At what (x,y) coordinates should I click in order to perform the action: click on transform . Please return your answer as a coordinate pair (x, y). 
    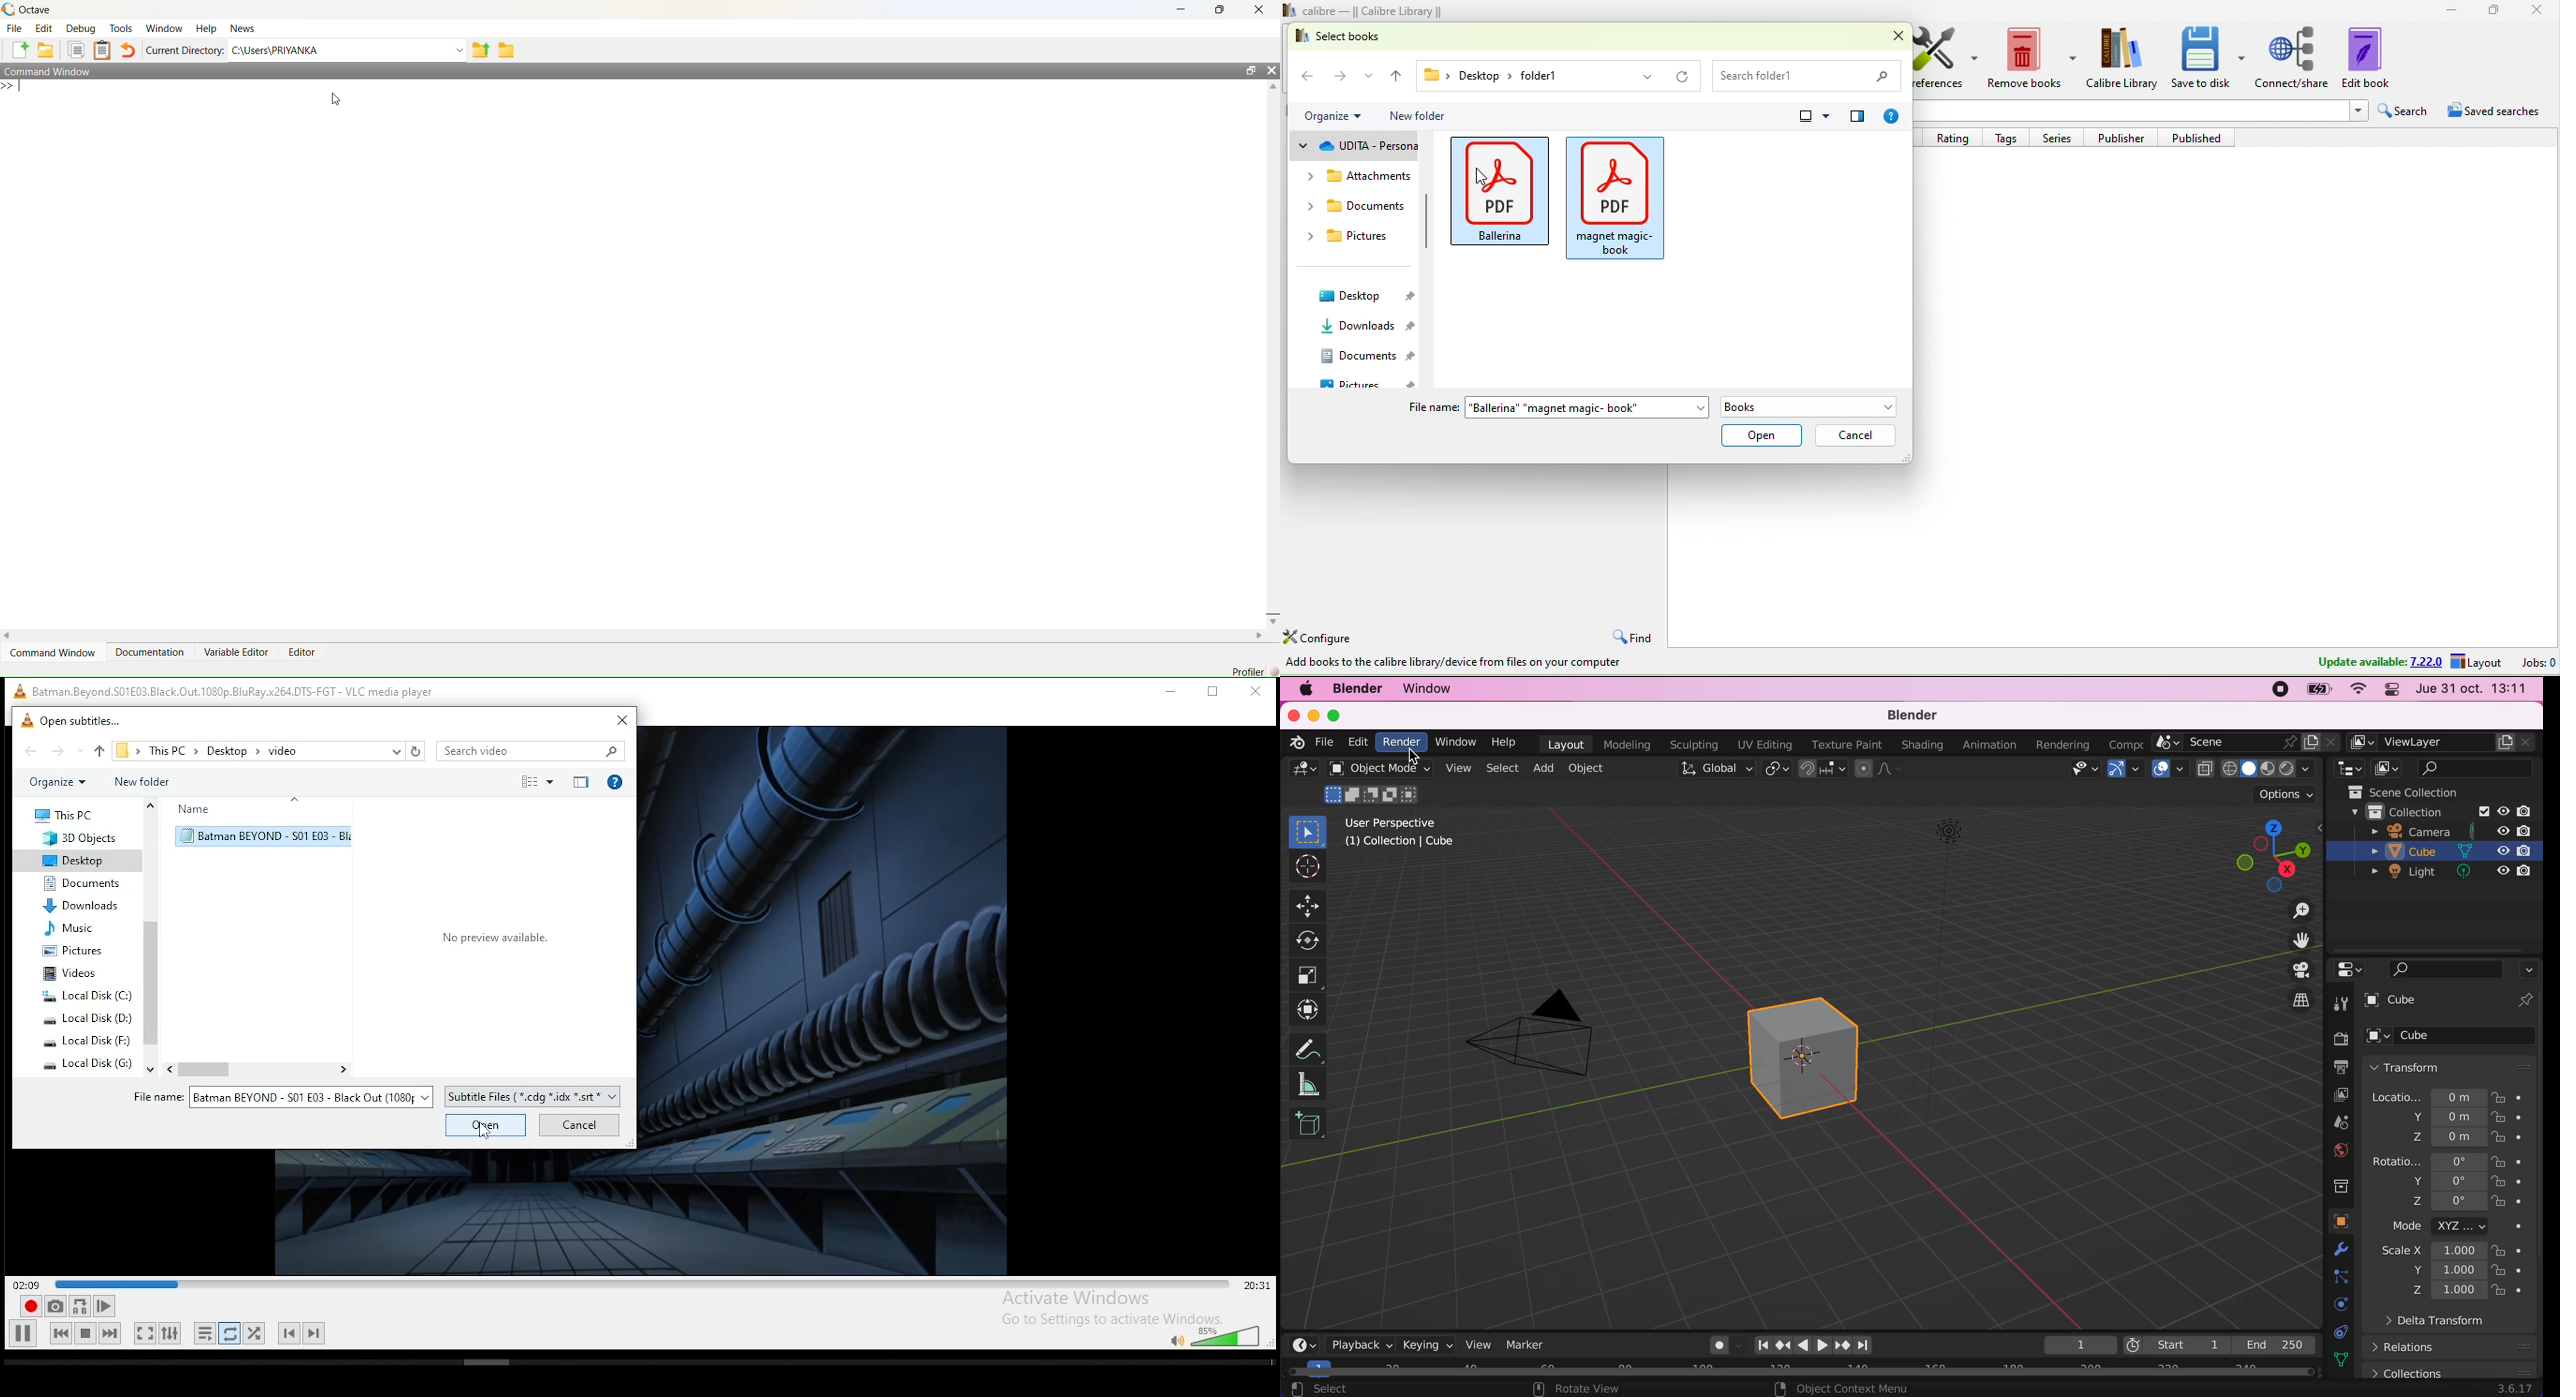
    Looking at the image, I should click on (2453, 1066).